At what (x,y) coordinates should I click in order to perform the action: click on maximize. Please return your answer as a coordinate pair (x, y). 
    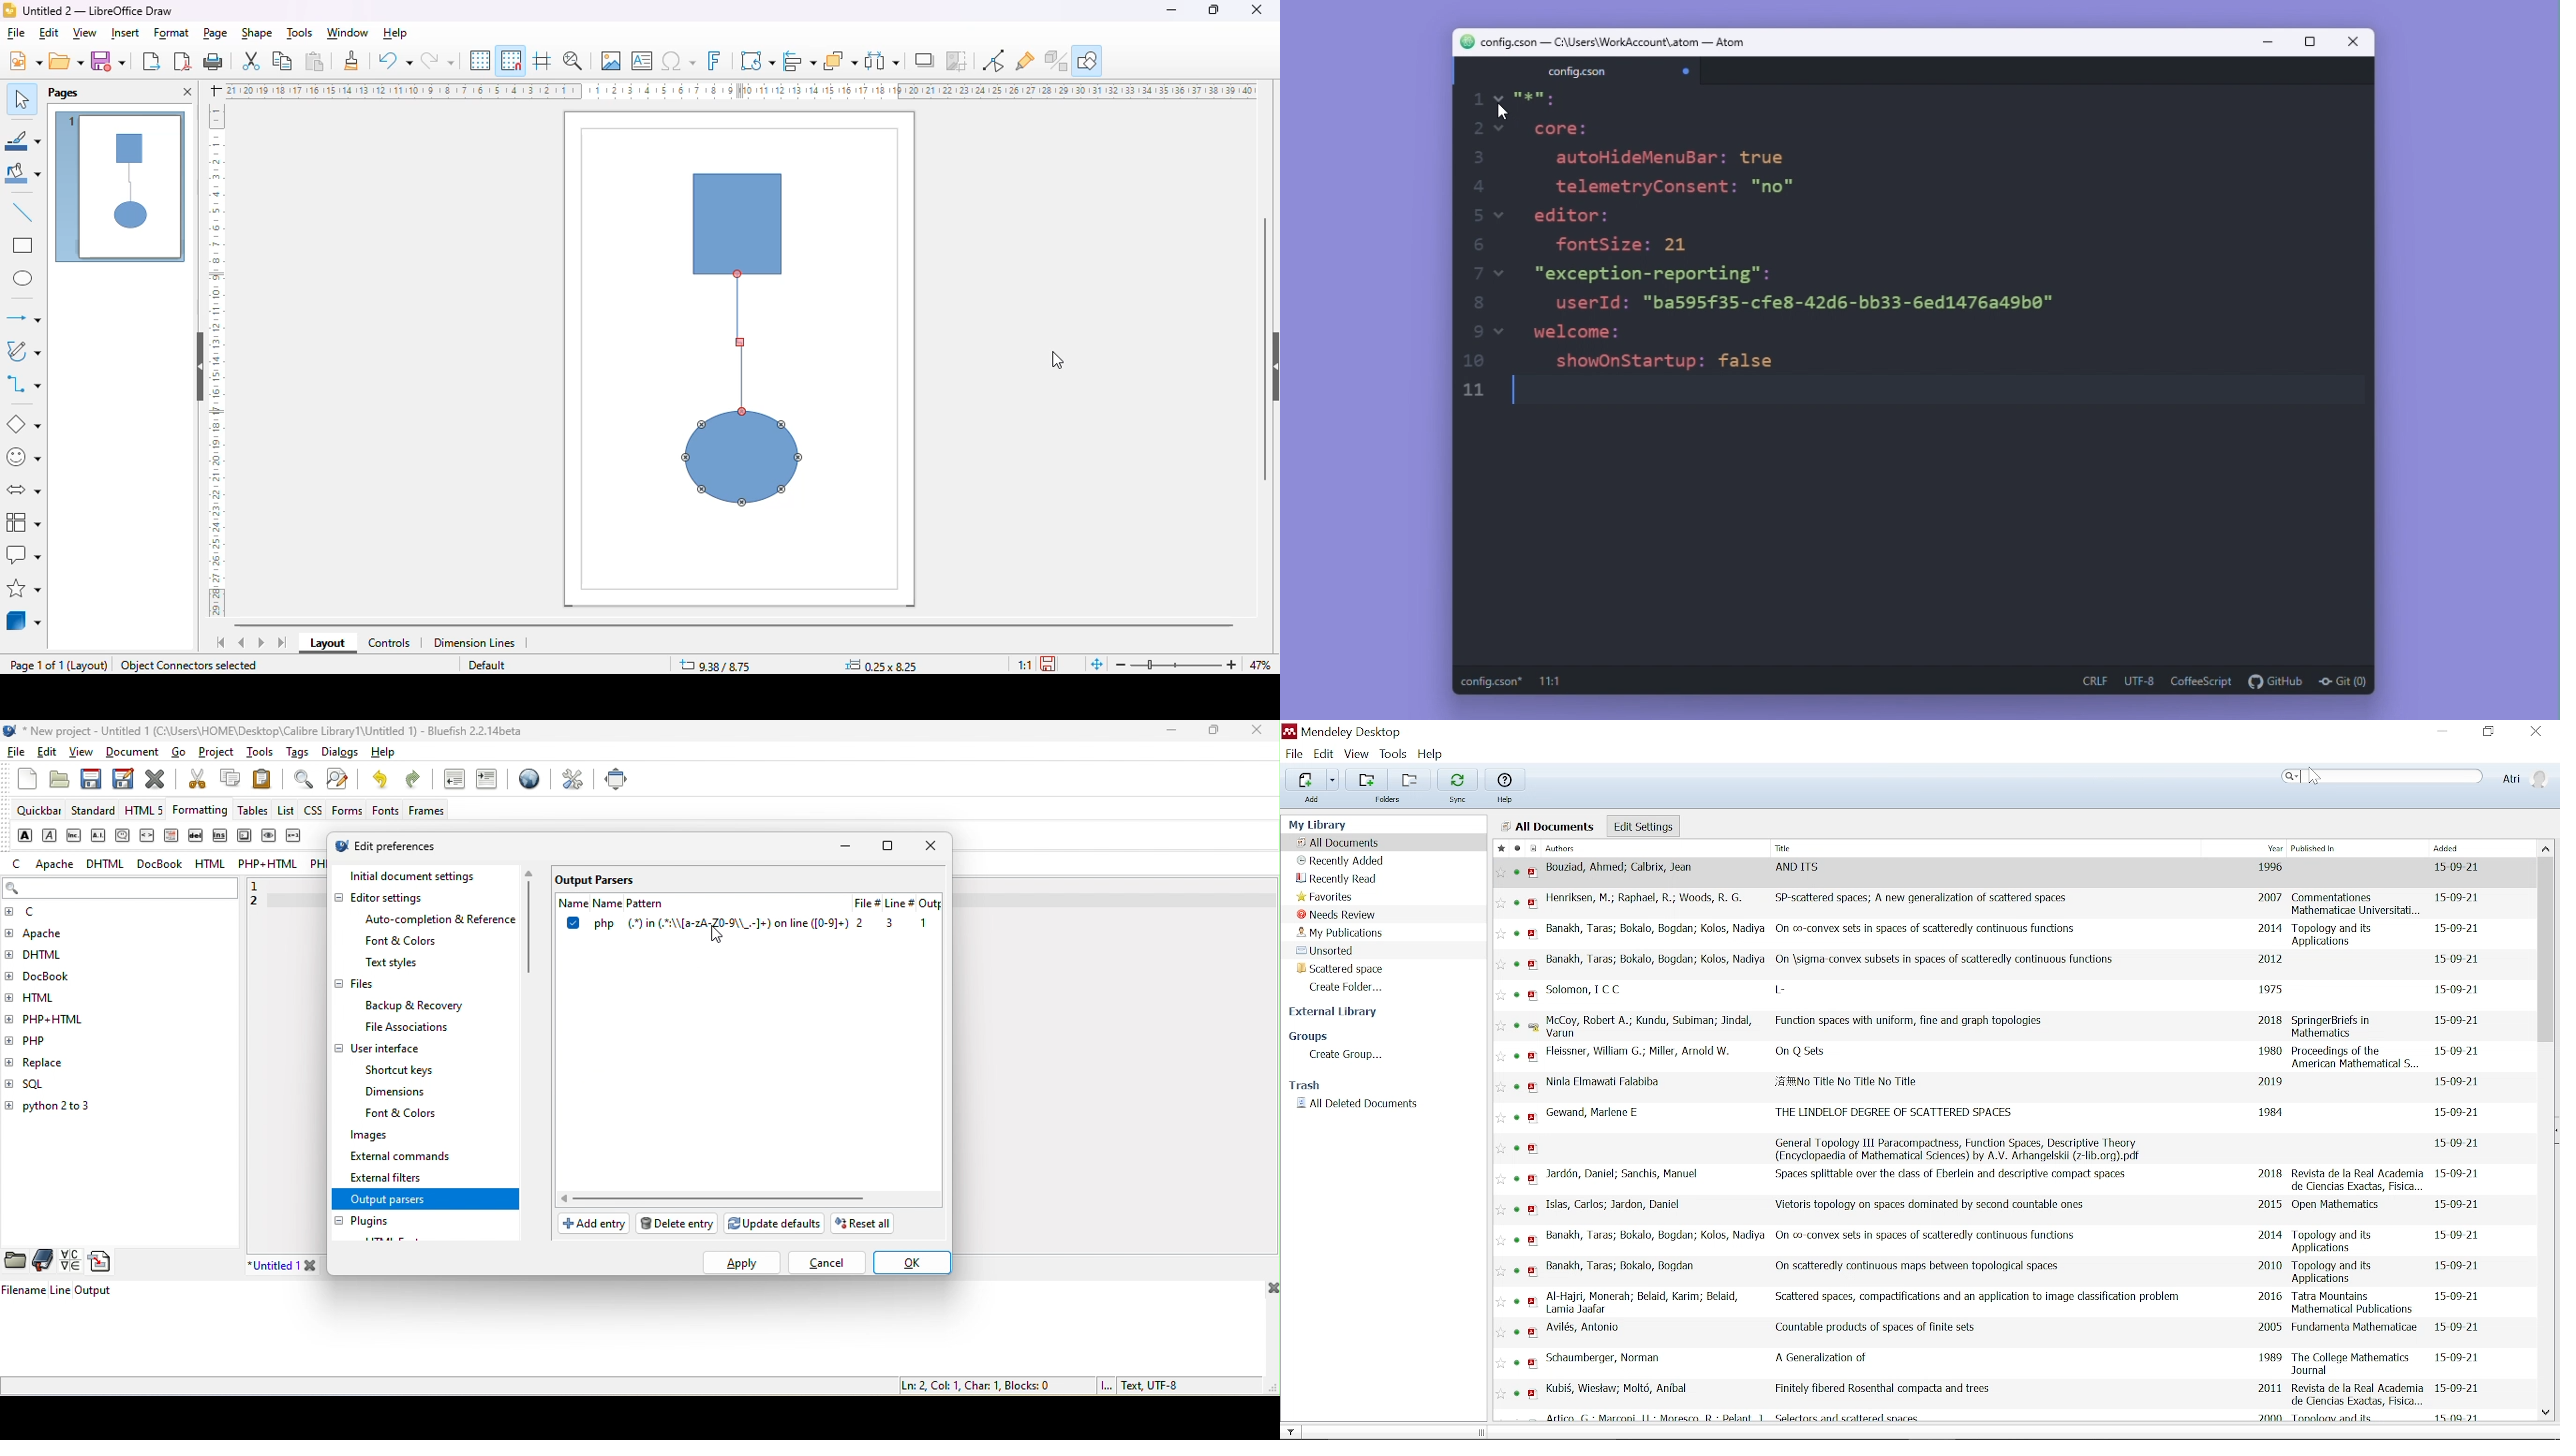
    Looking at the image, I should click on (1213, 9).